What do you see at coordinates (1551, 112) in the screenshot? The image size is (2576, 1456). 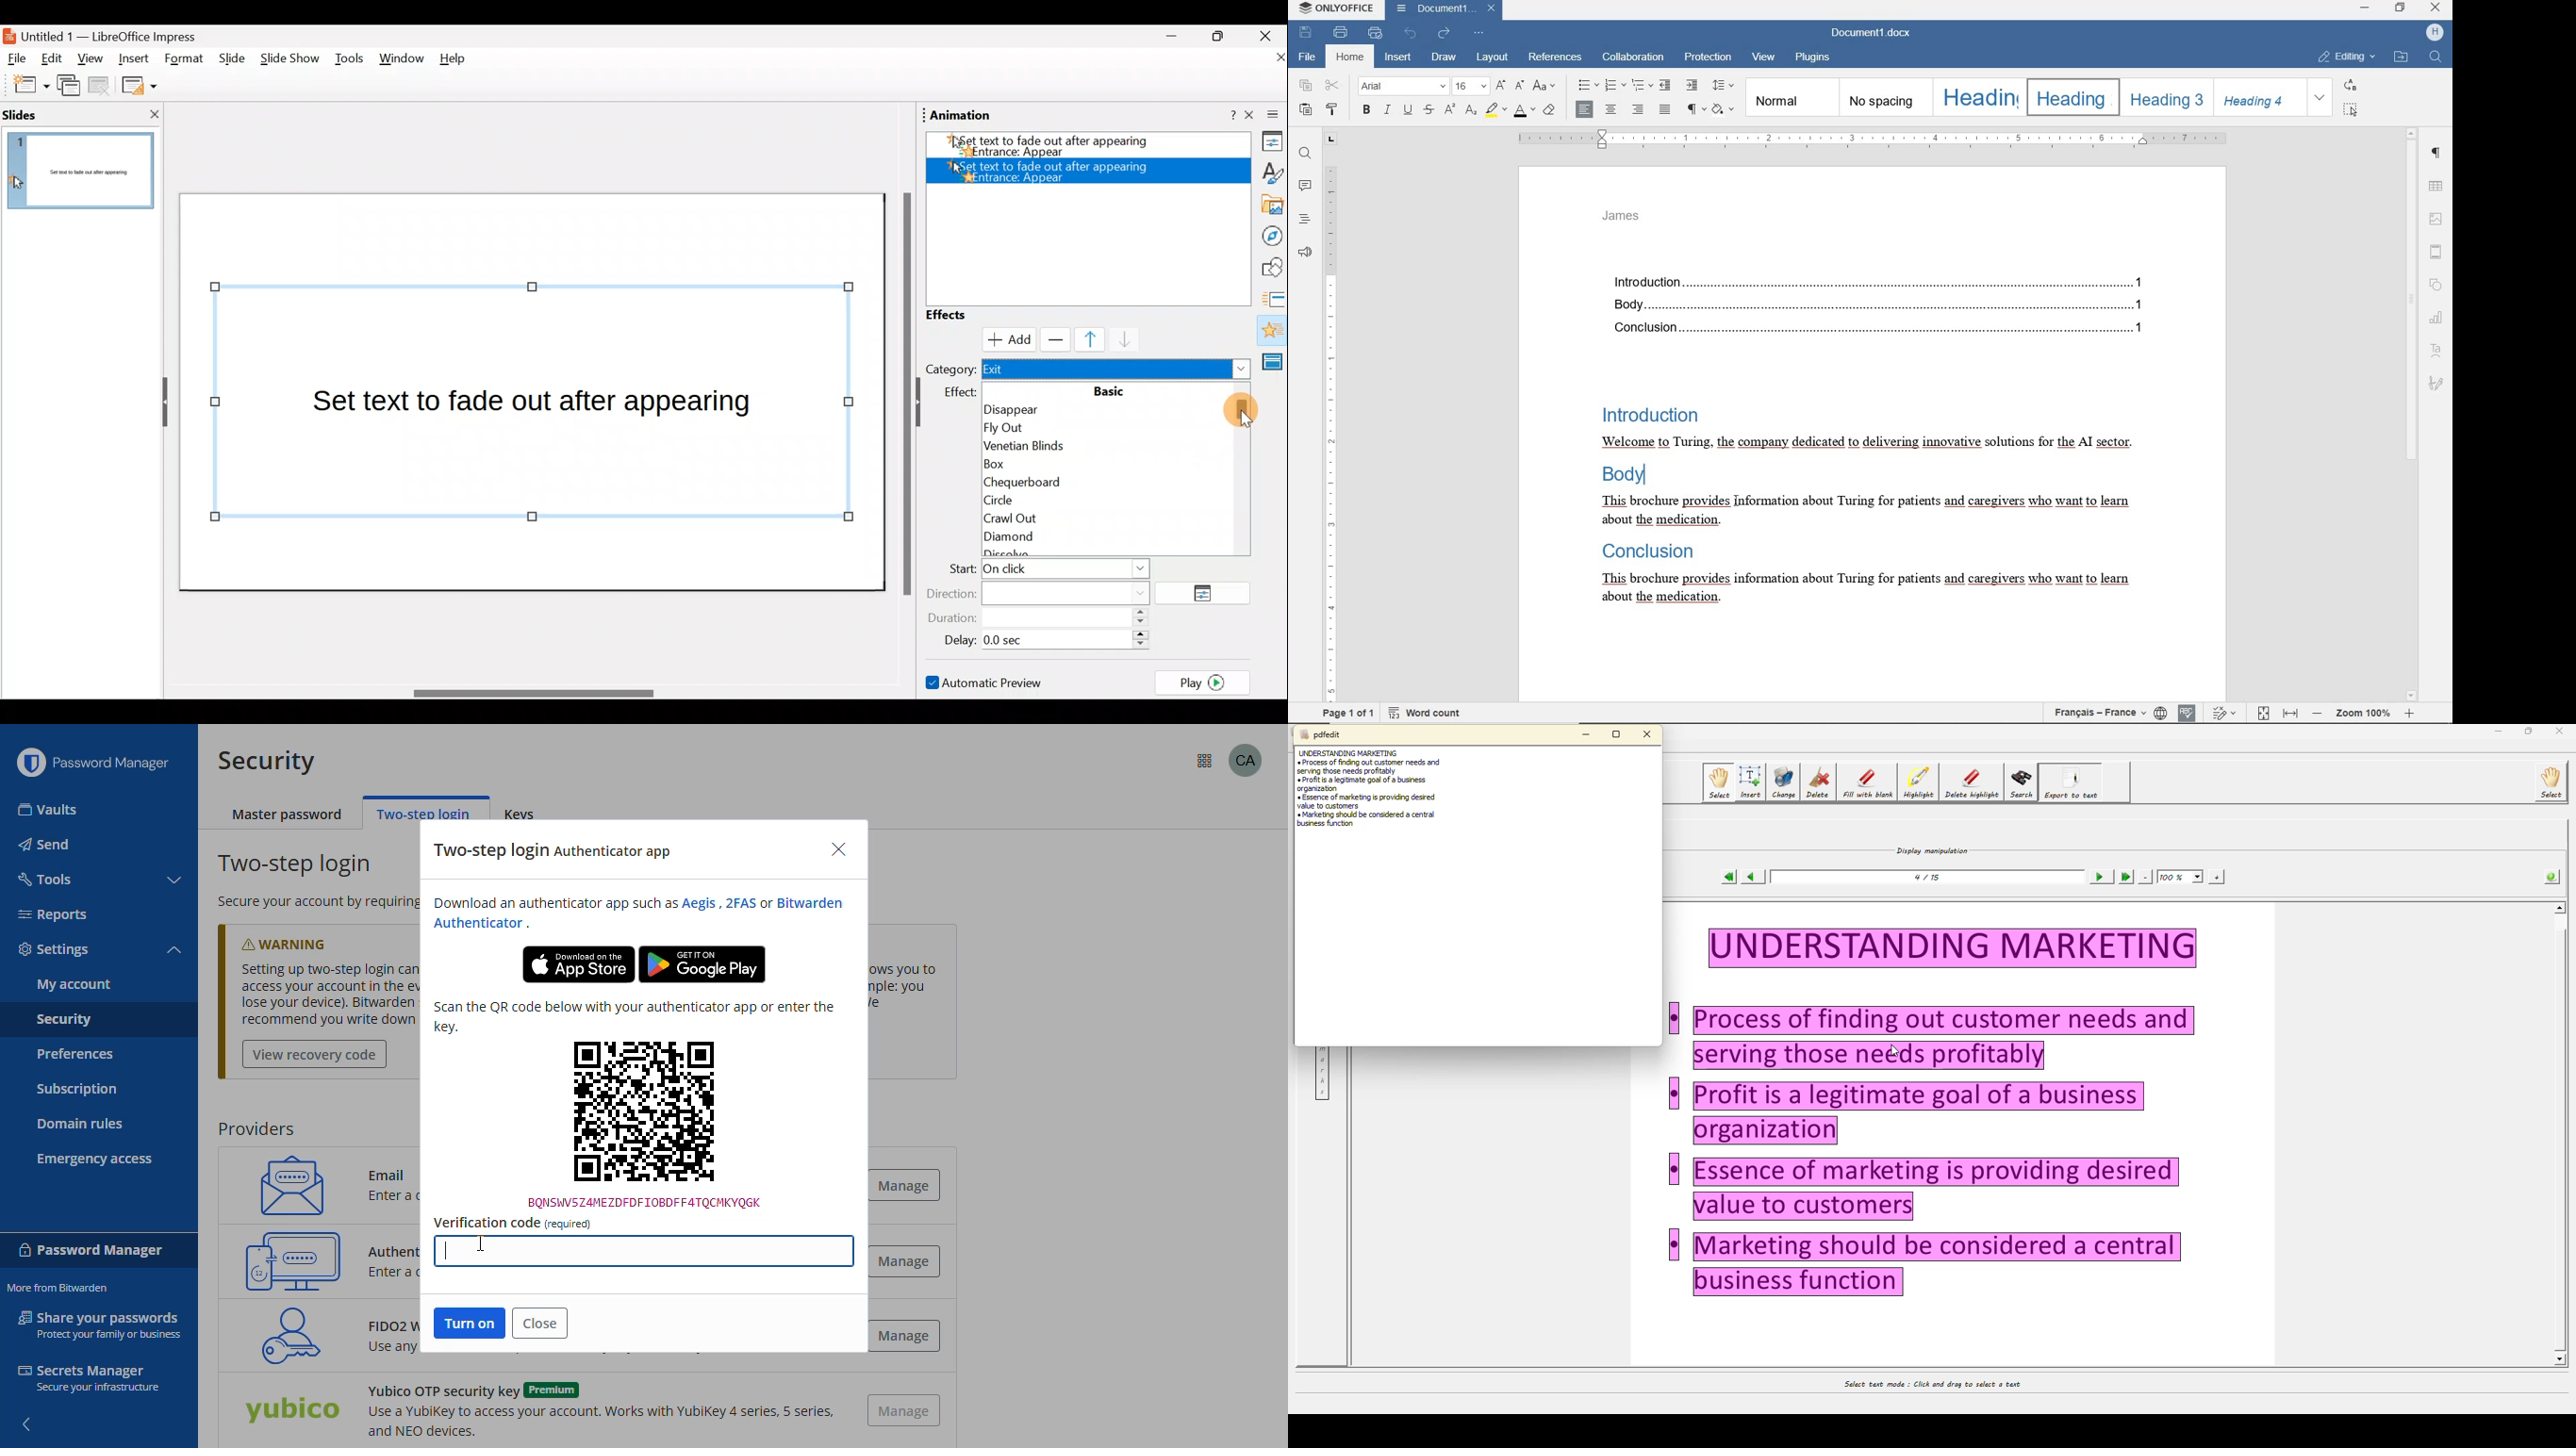 I see `CLEAR STYLE` at bounding box center [1551, 112].